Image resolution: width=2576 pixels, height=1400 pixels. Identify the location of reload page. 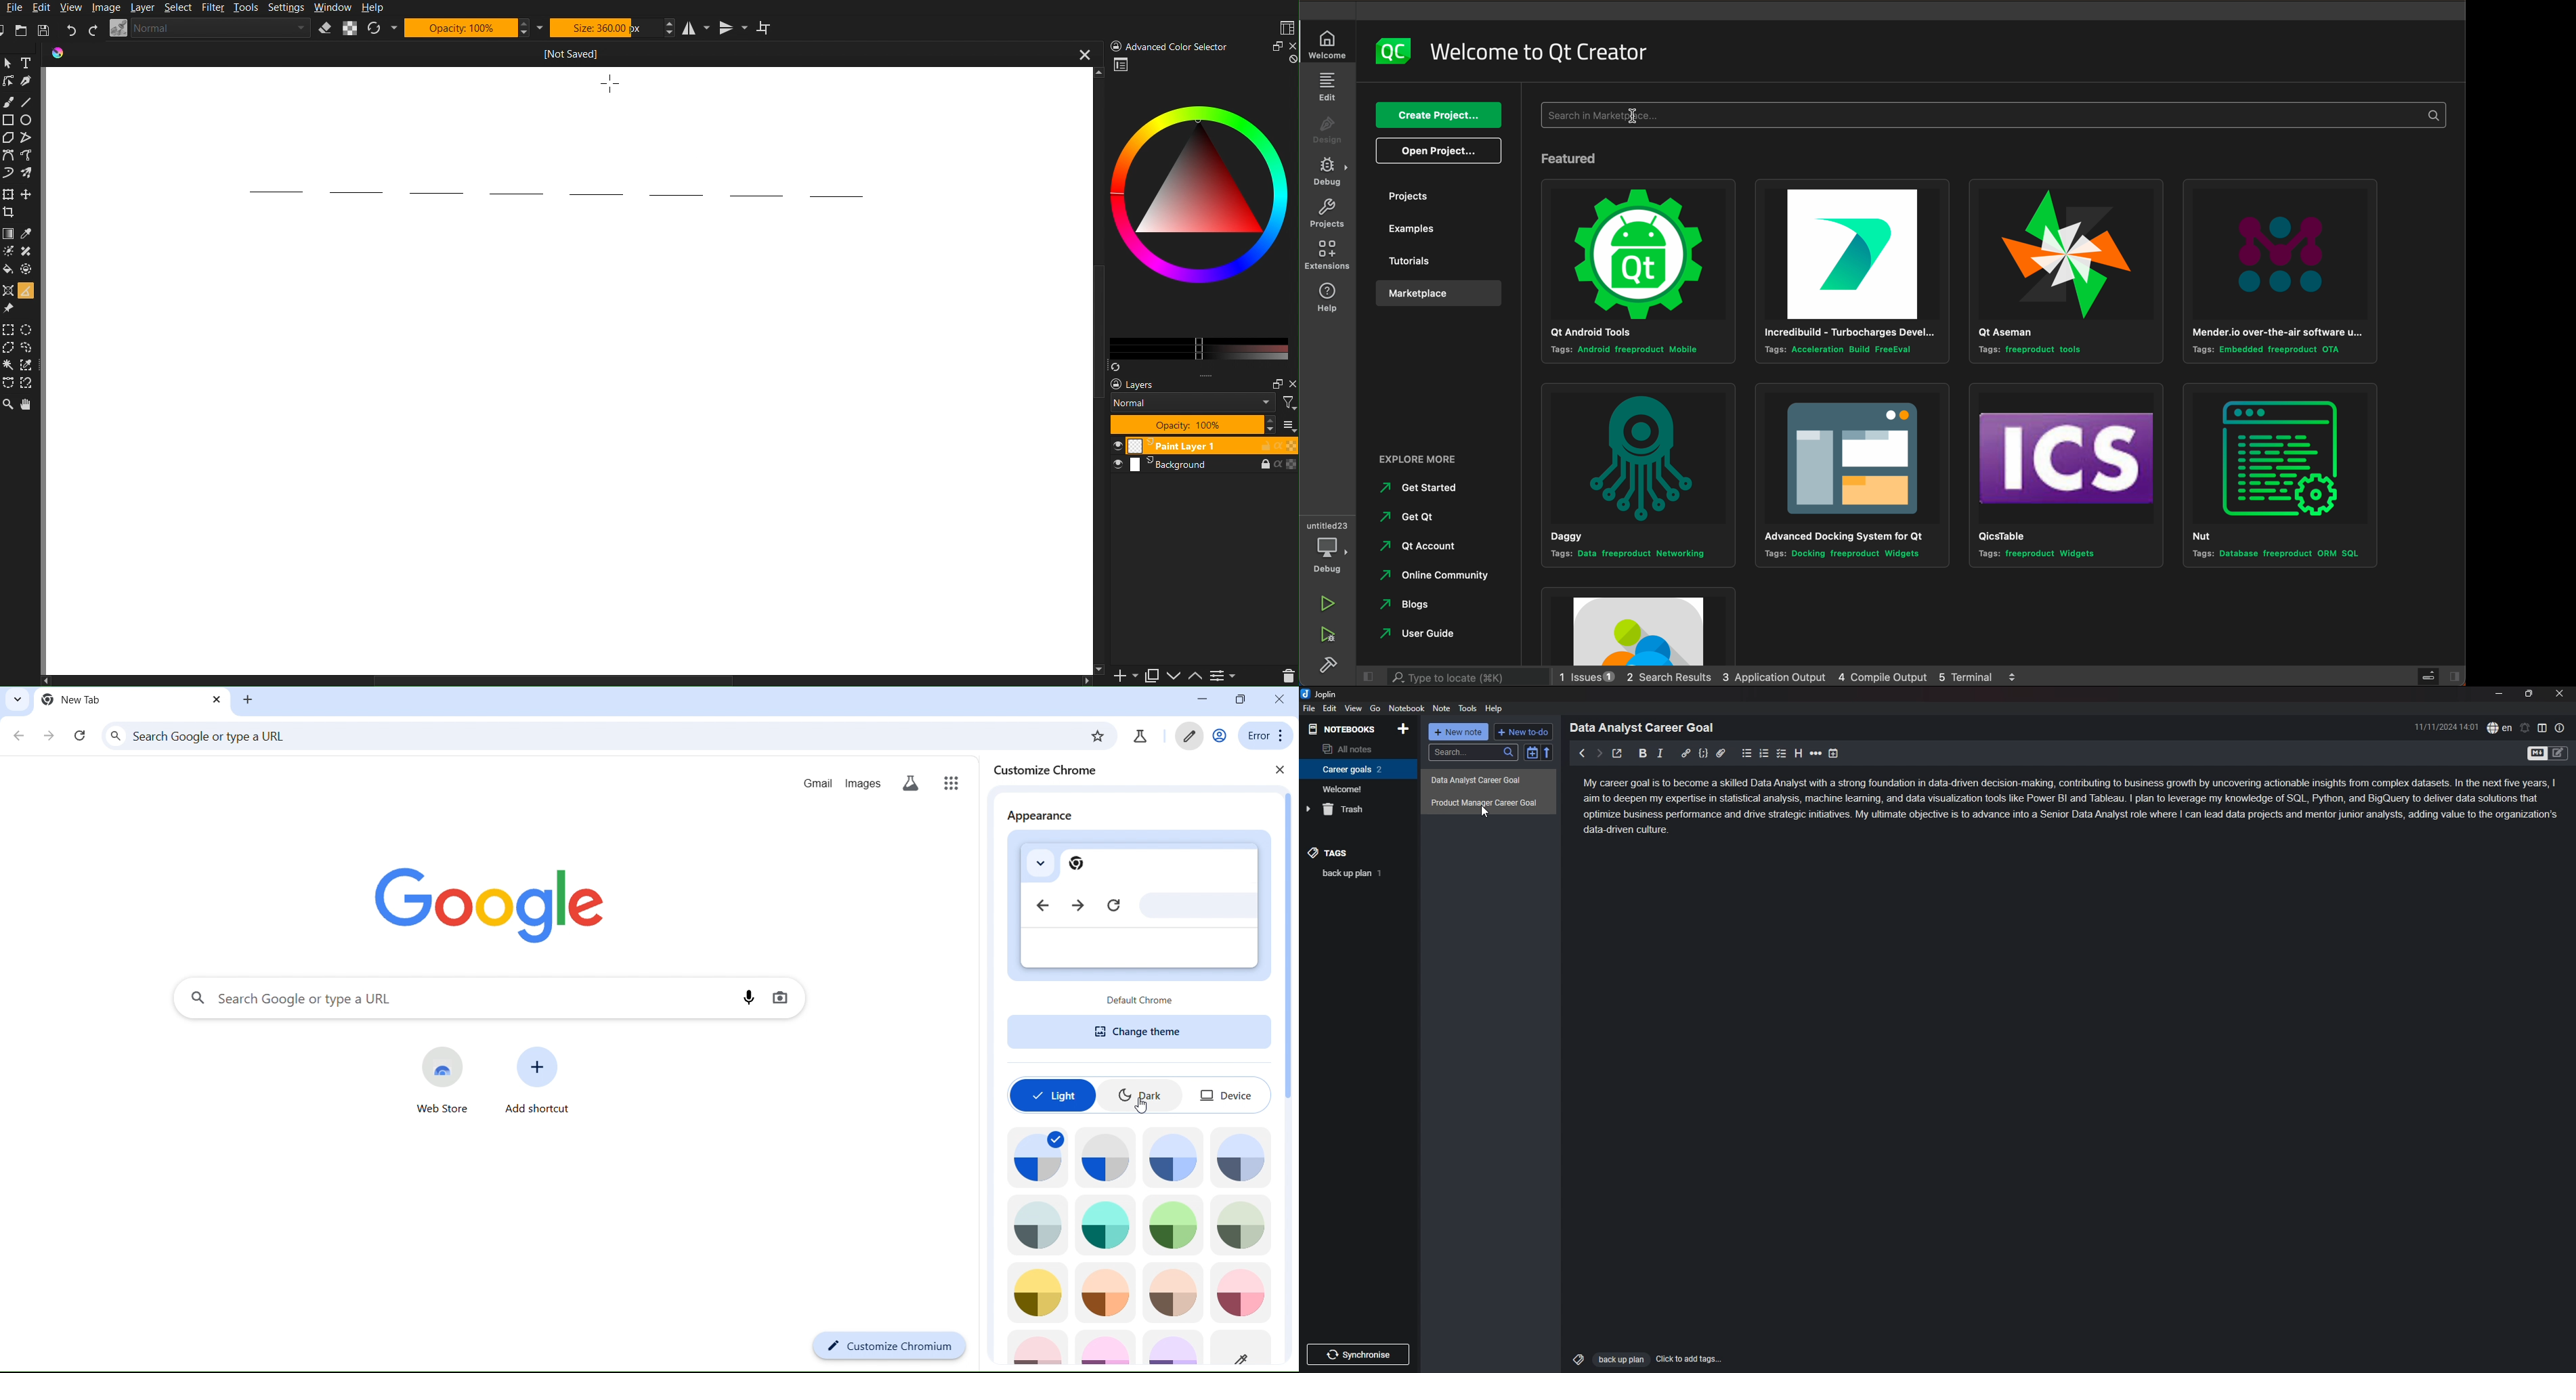
(82, 737).